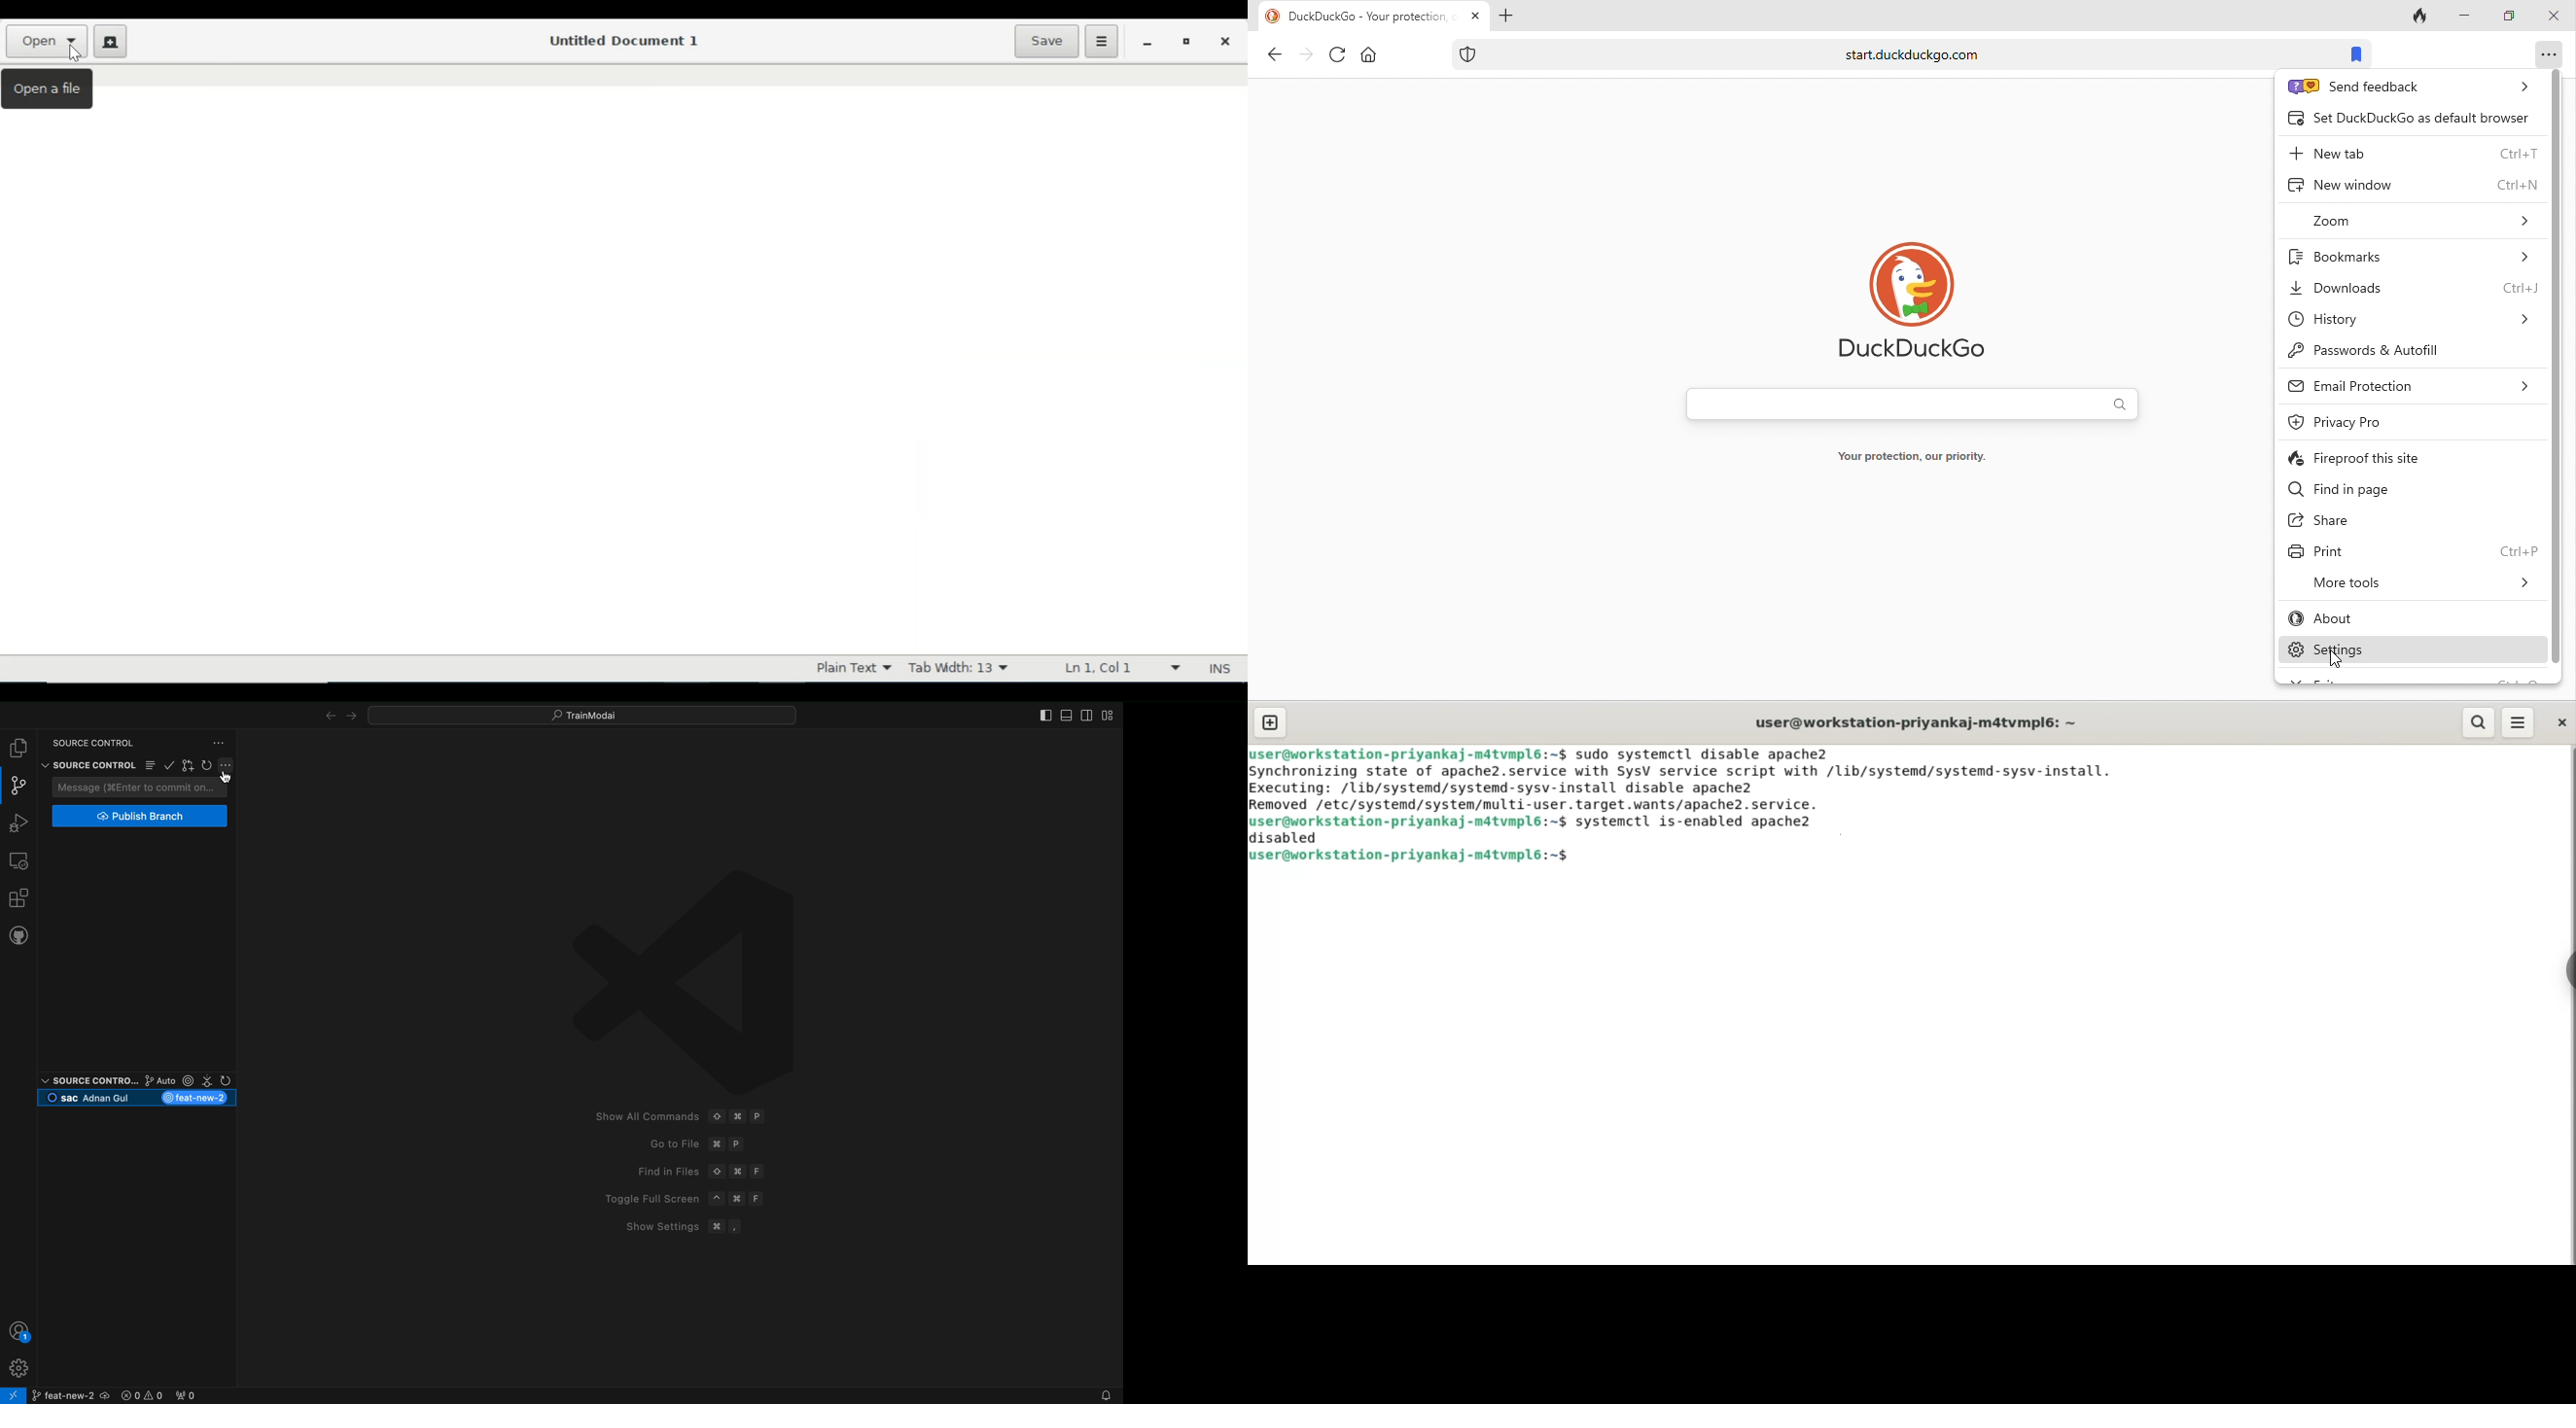 The image size is (2576, 1428). I want to click on Application menu, so click(1101, 42).